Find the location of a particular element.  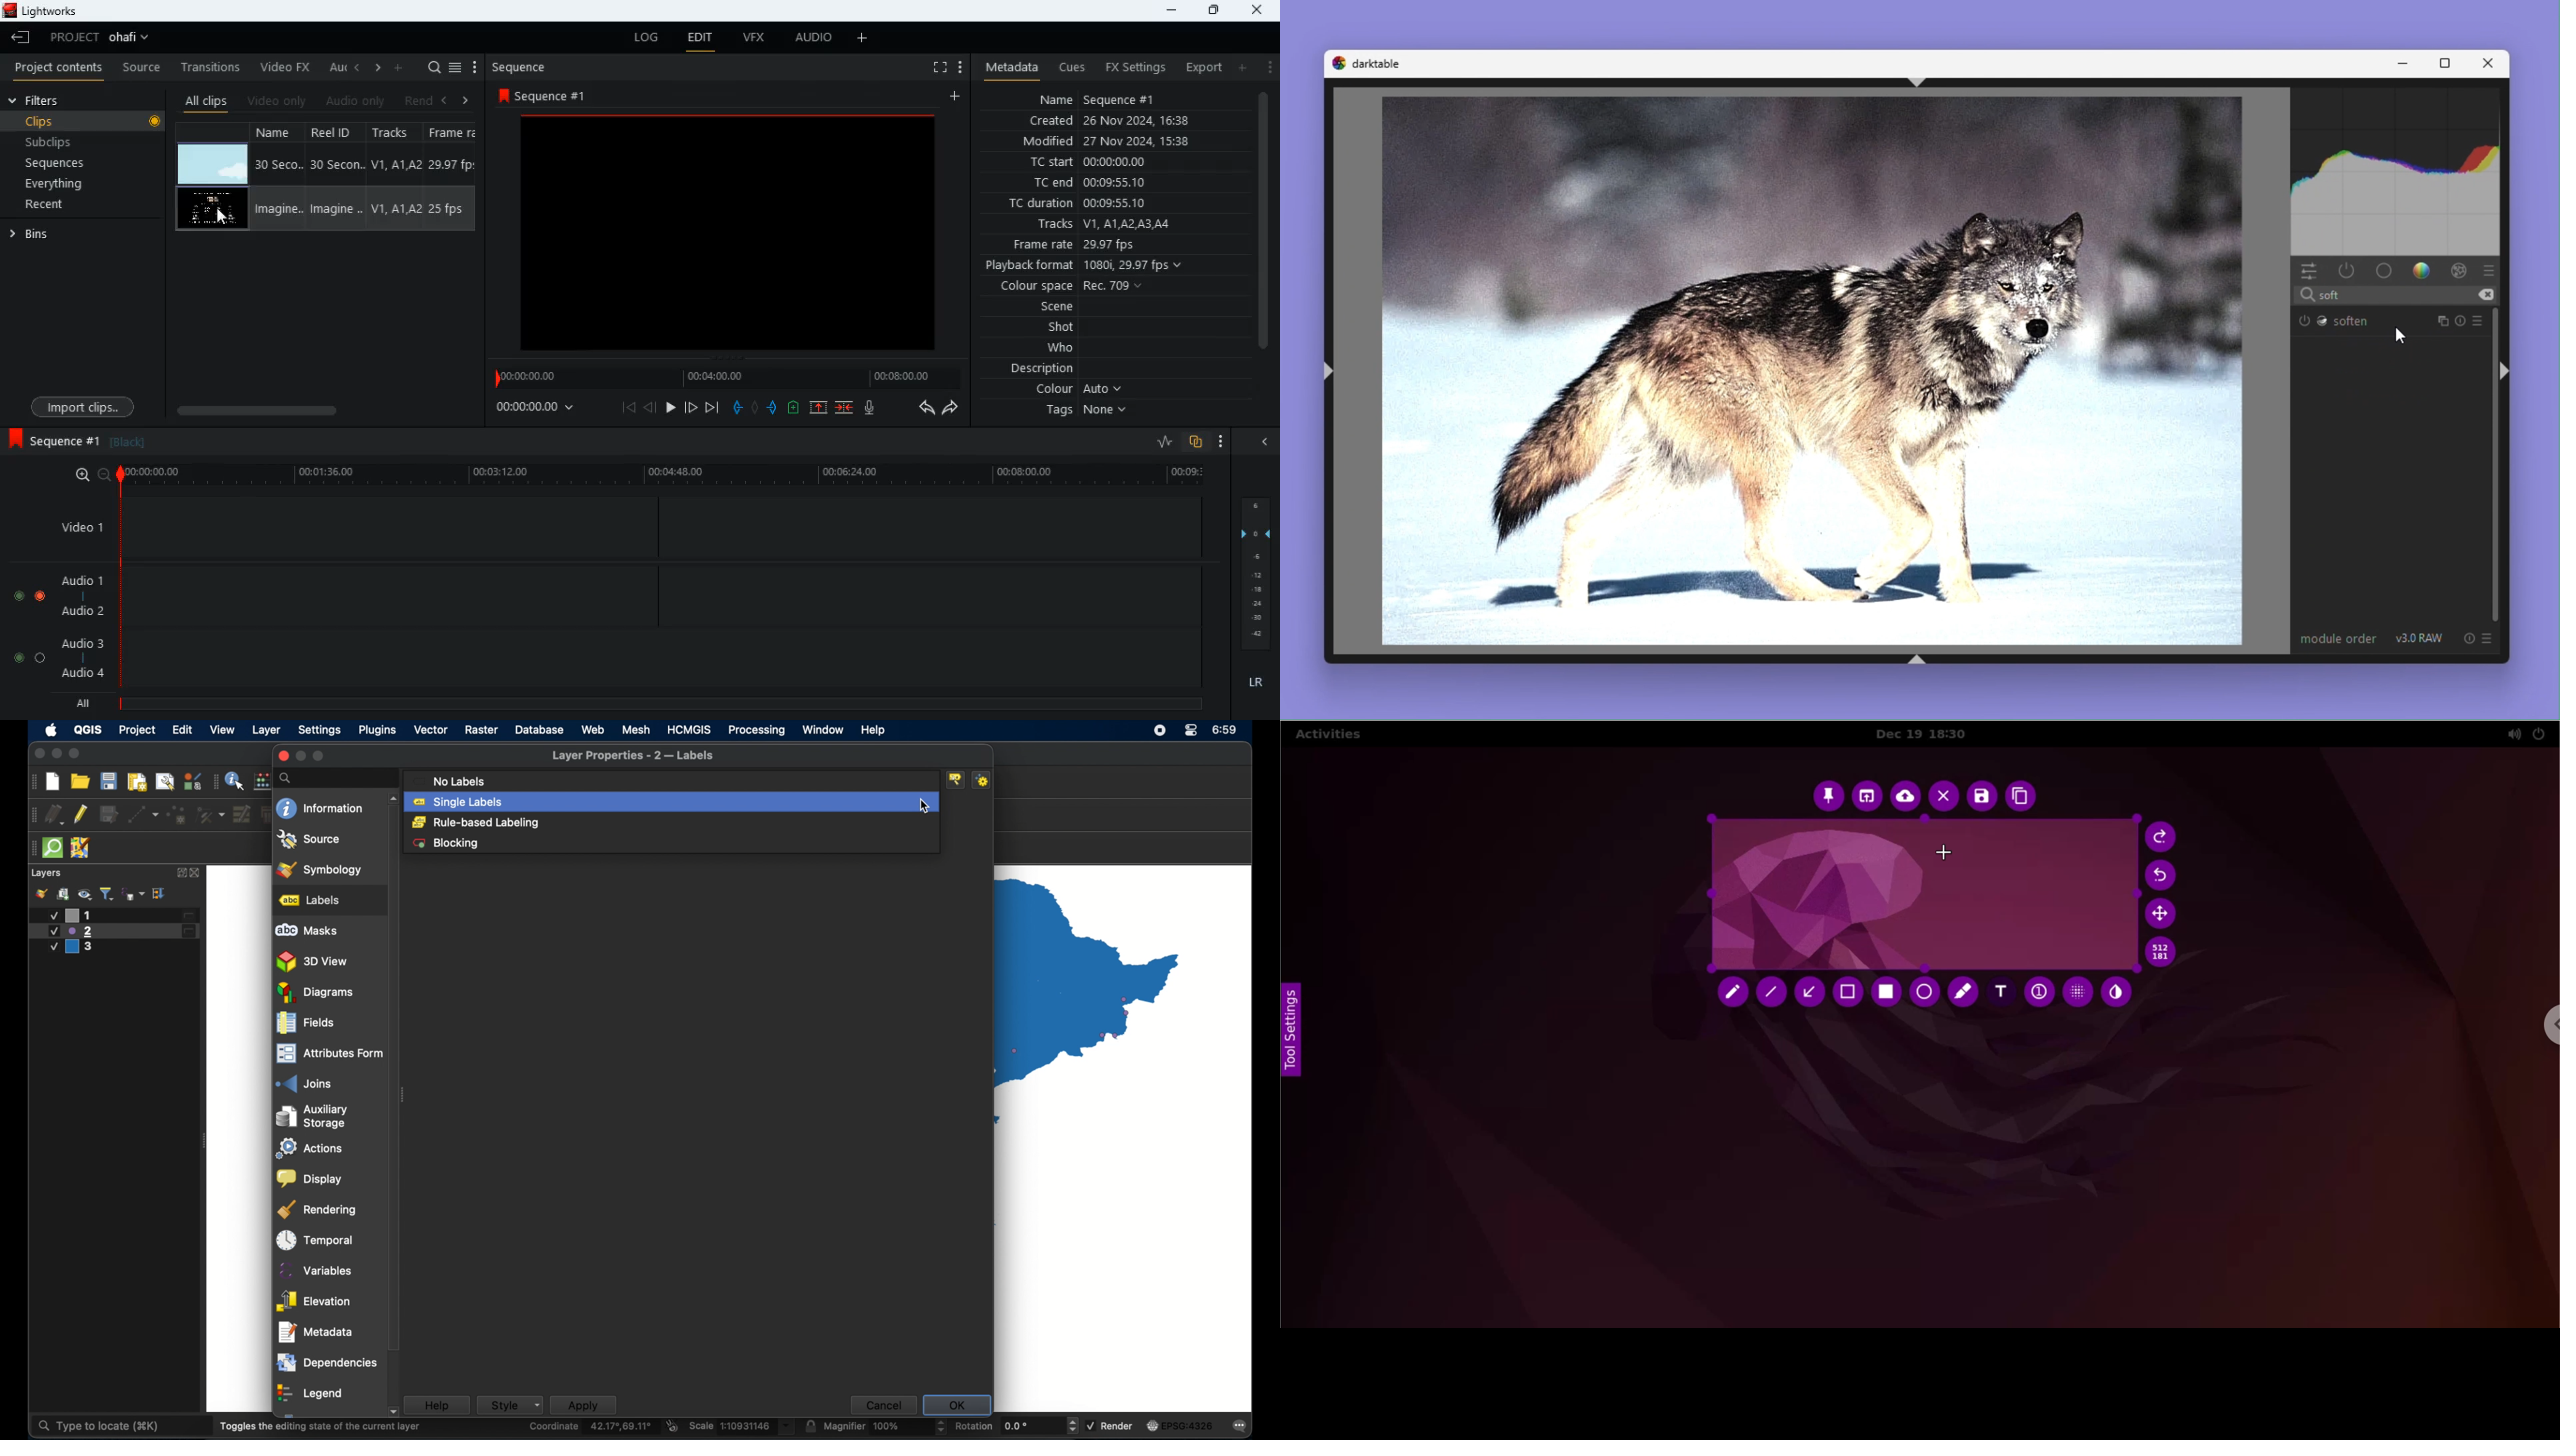

Collapse is located at coordinates (2505, 373).